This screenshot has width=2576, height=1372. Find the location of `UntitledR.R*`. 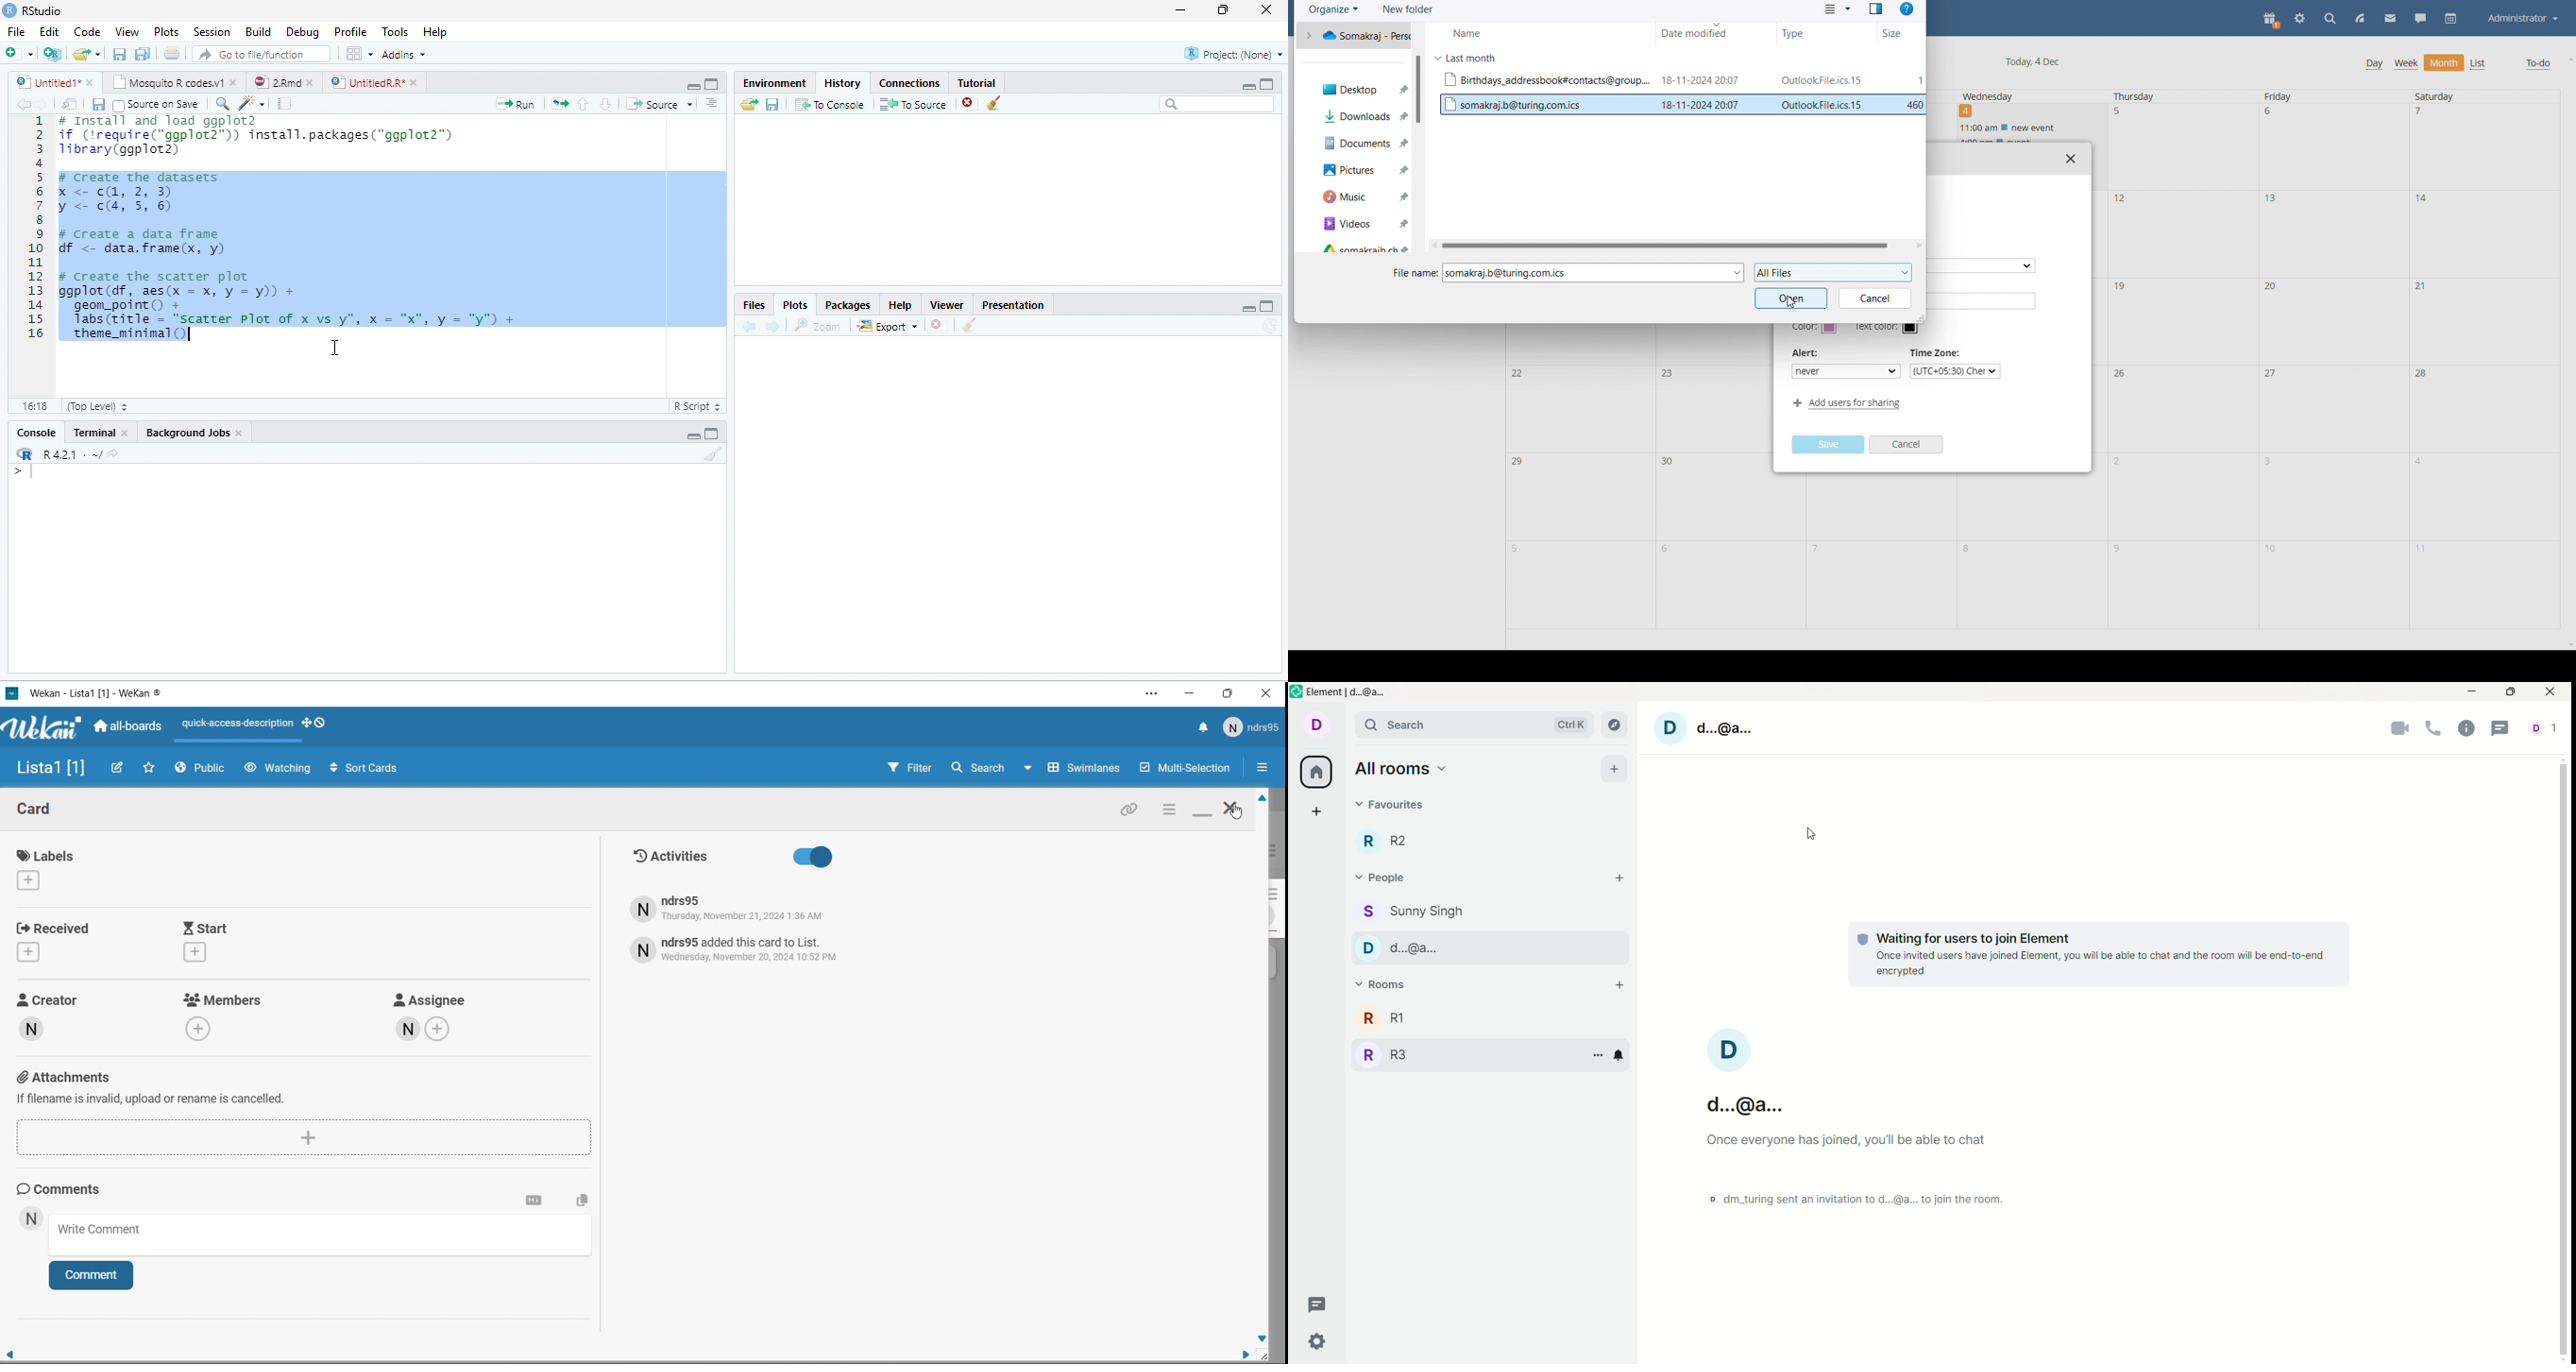

UntitledR.R* is located at coordinates (365, 82).